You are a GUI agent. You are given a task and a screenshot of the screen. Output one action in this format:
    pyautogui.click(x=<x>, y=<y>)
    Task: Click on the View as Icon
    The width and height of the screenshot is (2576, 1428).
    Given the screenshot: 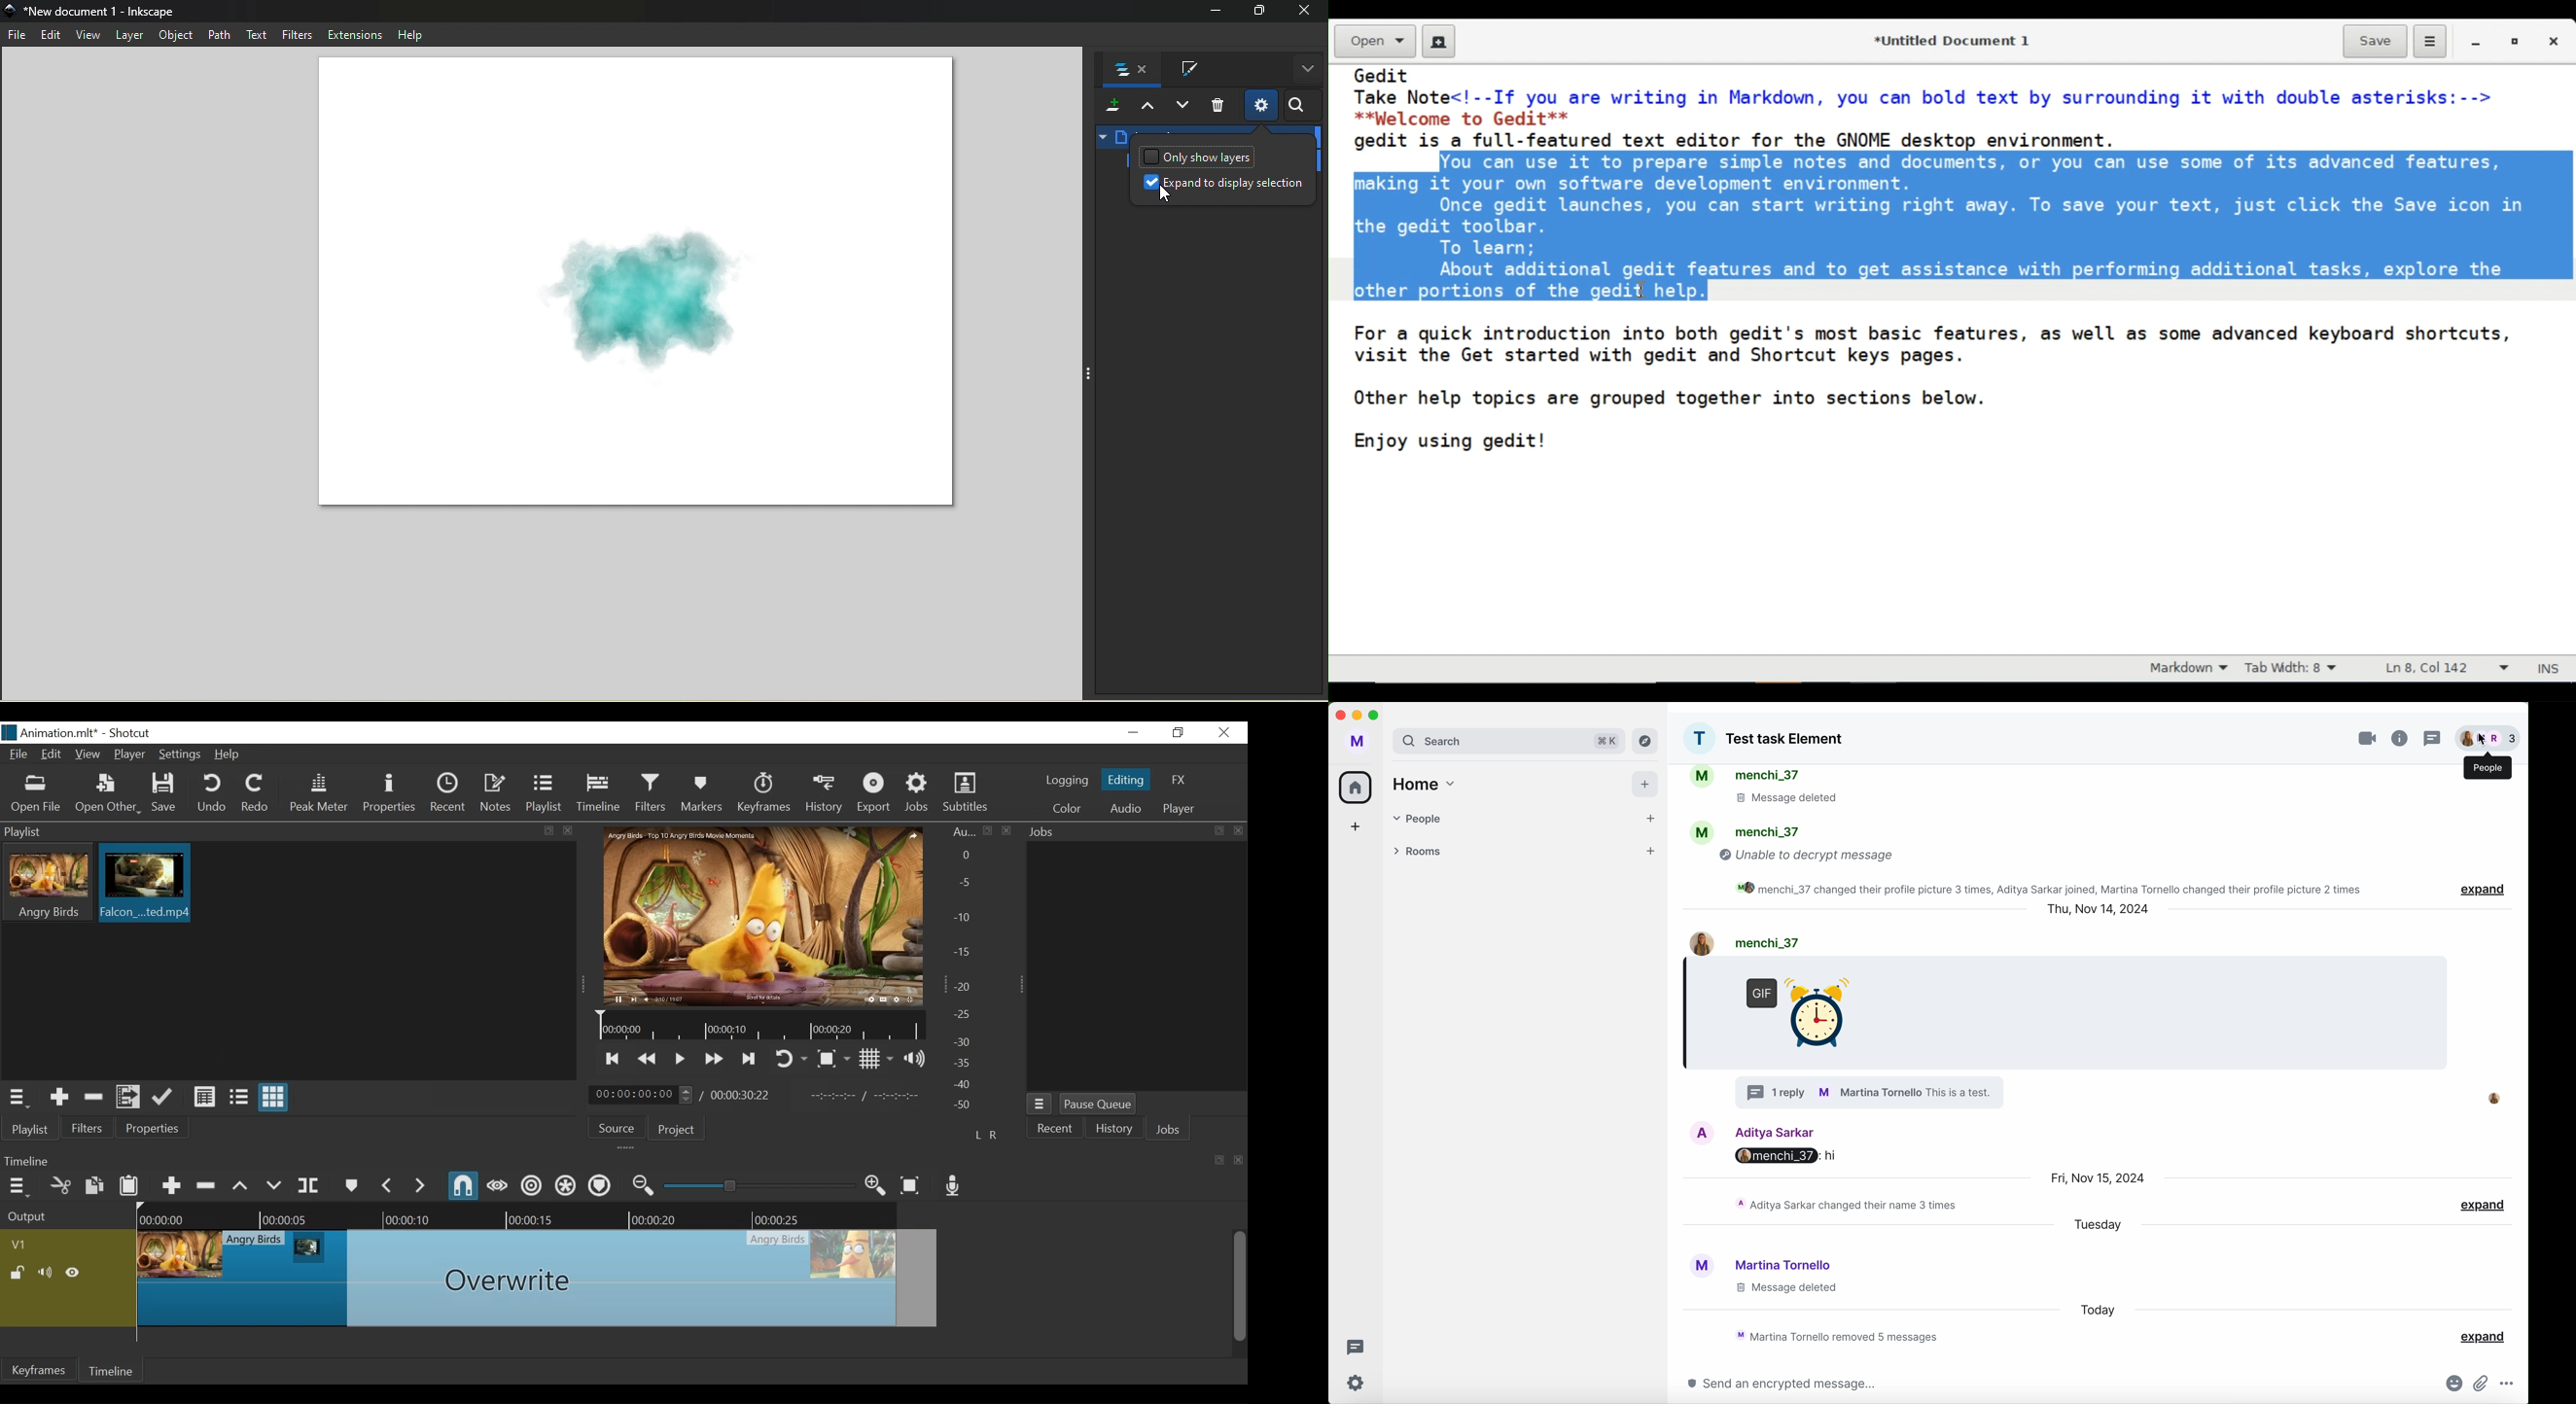 What is the action you would take?
    pyautogui.click(x=274, y=1097)
    